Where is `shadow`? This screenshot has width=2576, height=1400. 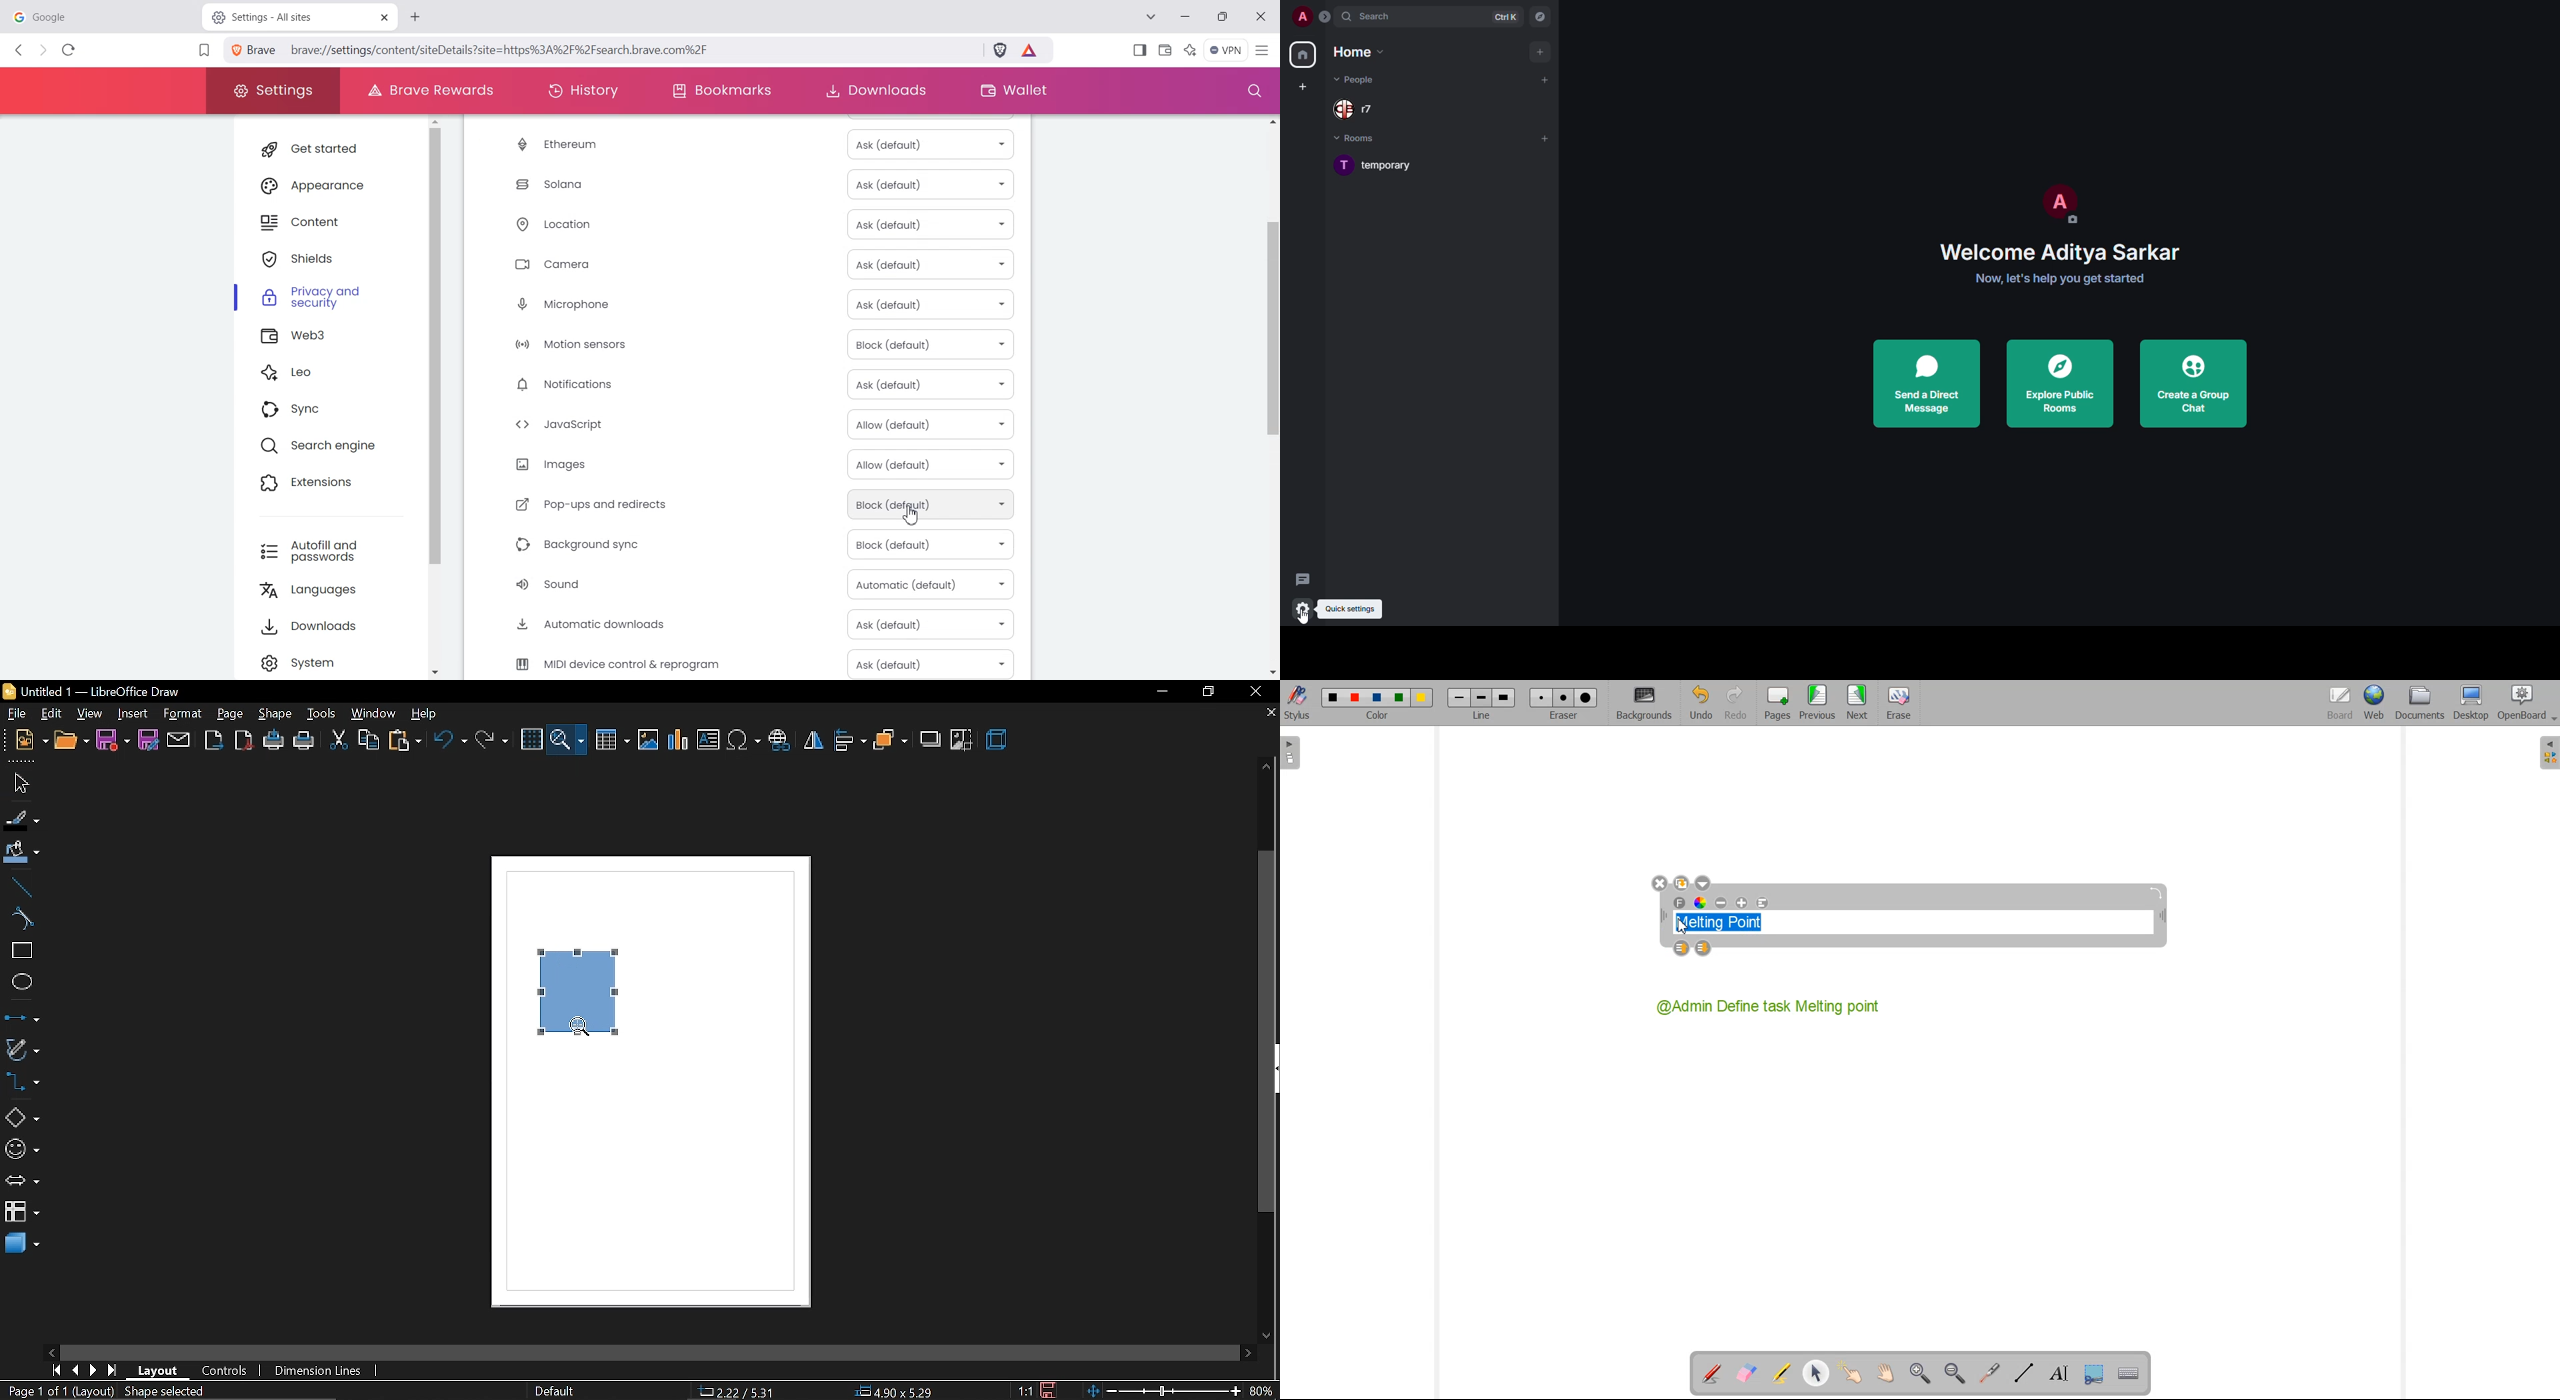
shadow is located at coordinates (931, 742).